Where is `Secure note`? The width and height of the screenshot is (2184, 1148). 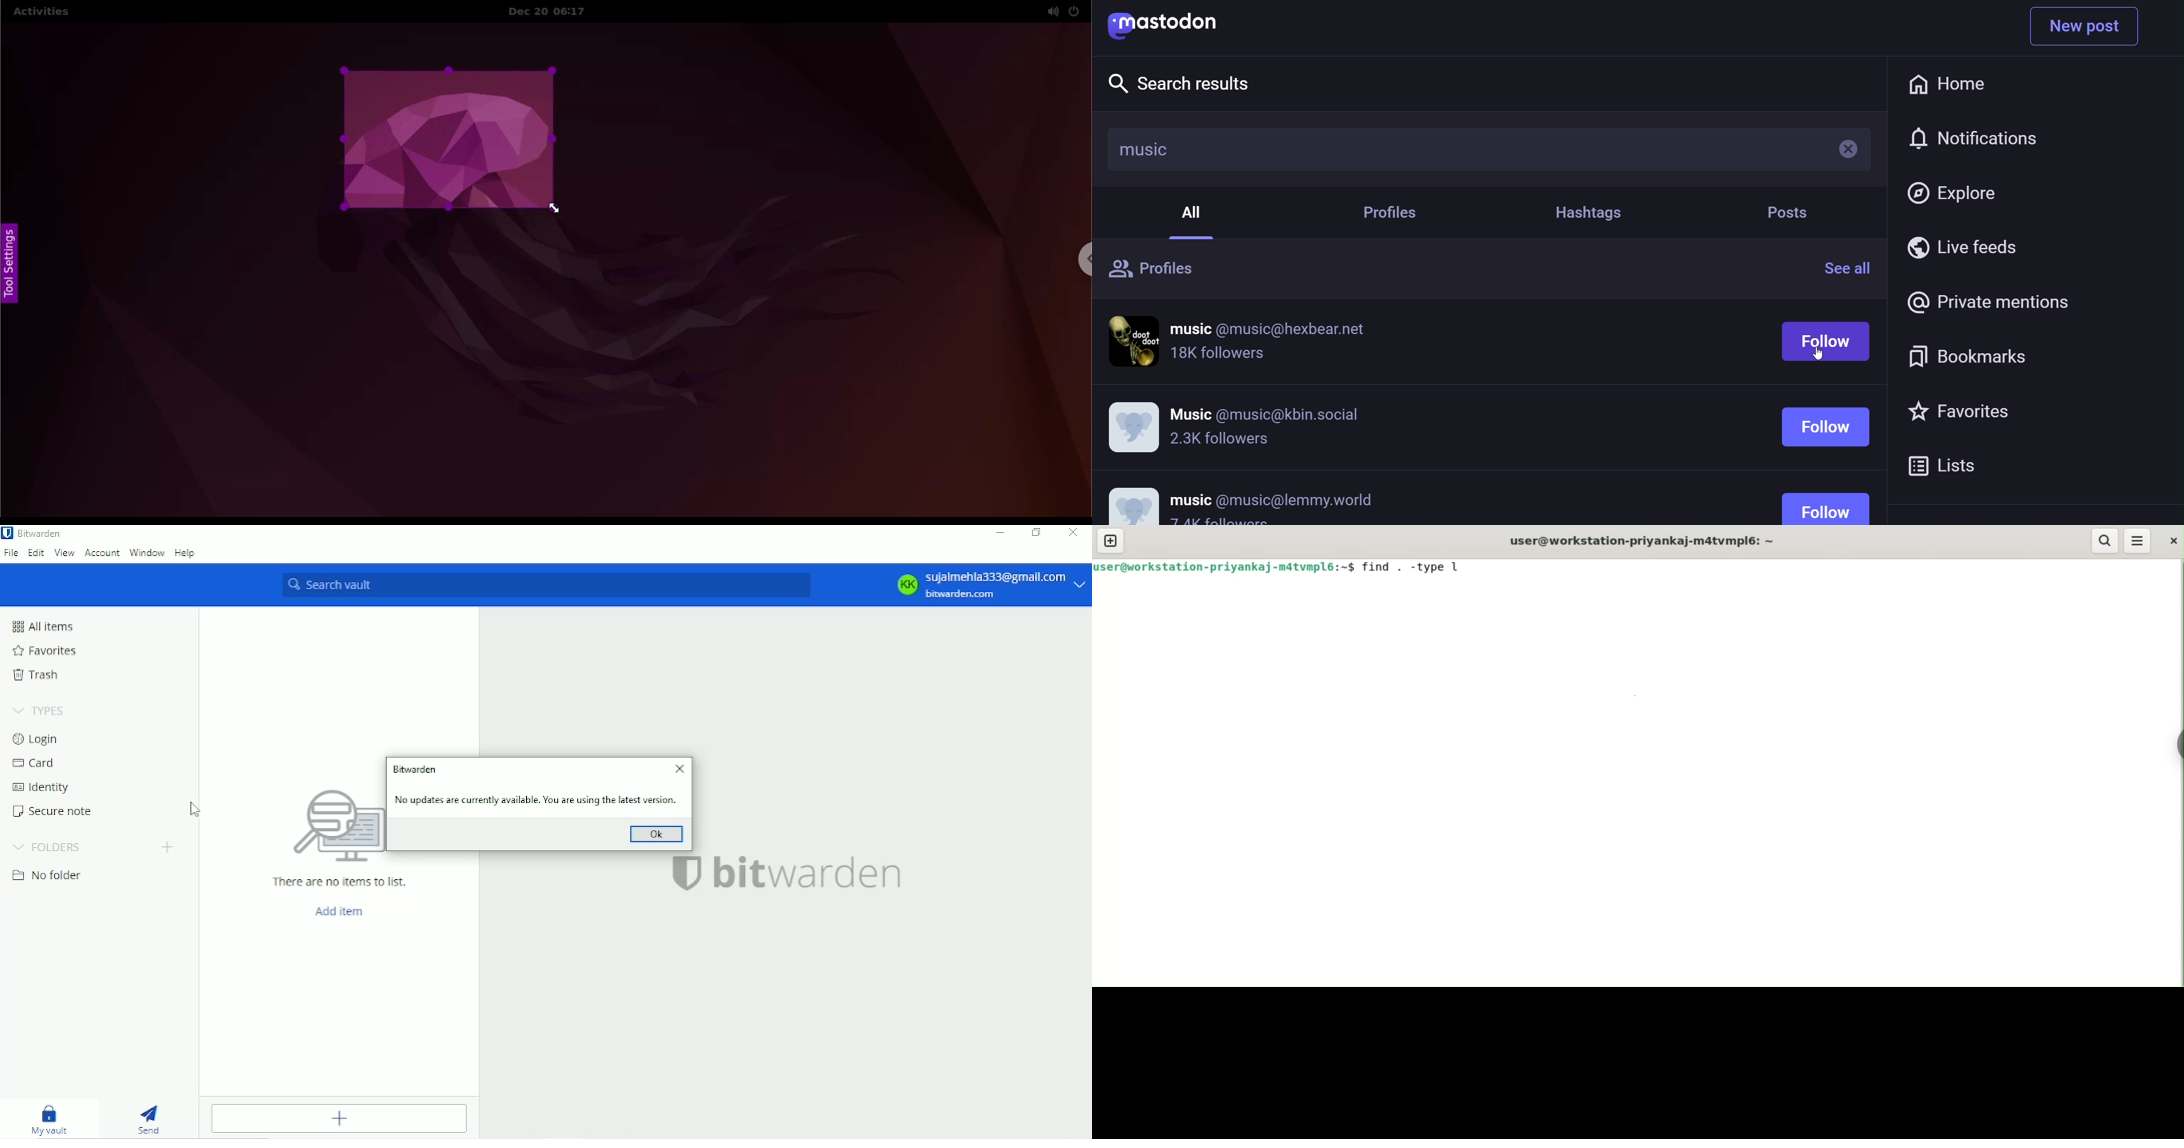
Secure note is located at coordinates (52, 811).